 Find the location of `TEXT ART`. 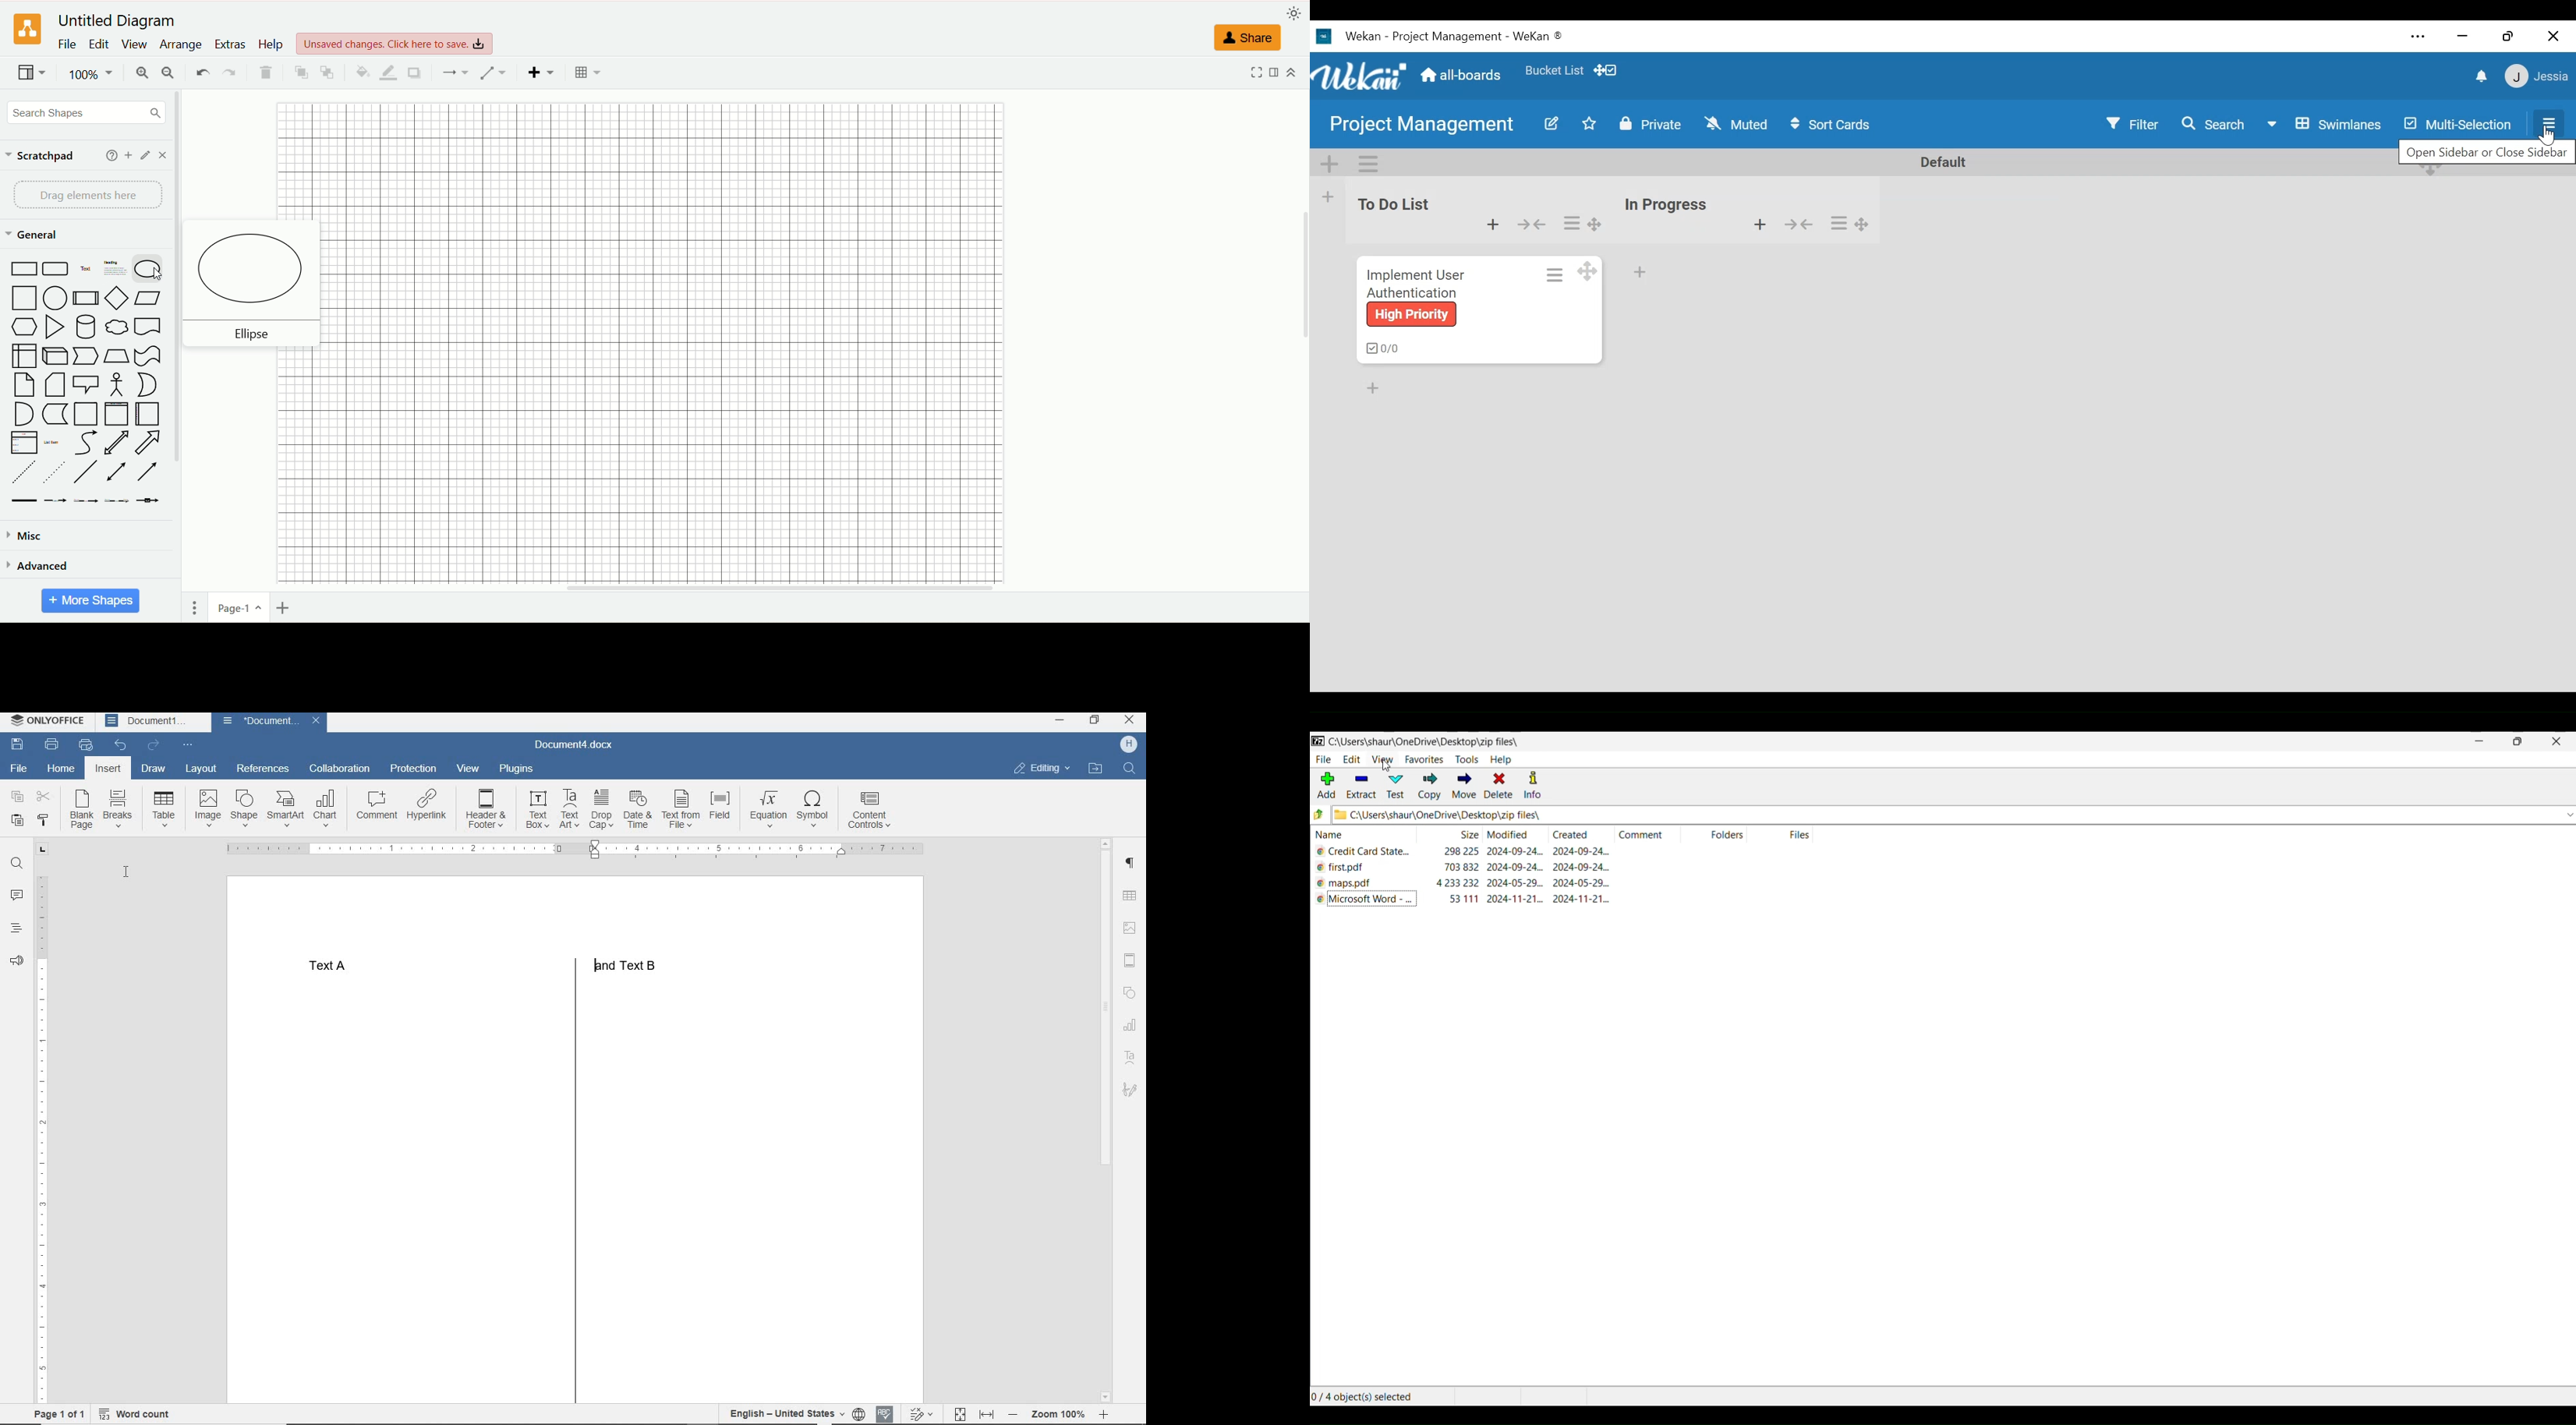

TEXT ART is located at coordinates (569, 809).